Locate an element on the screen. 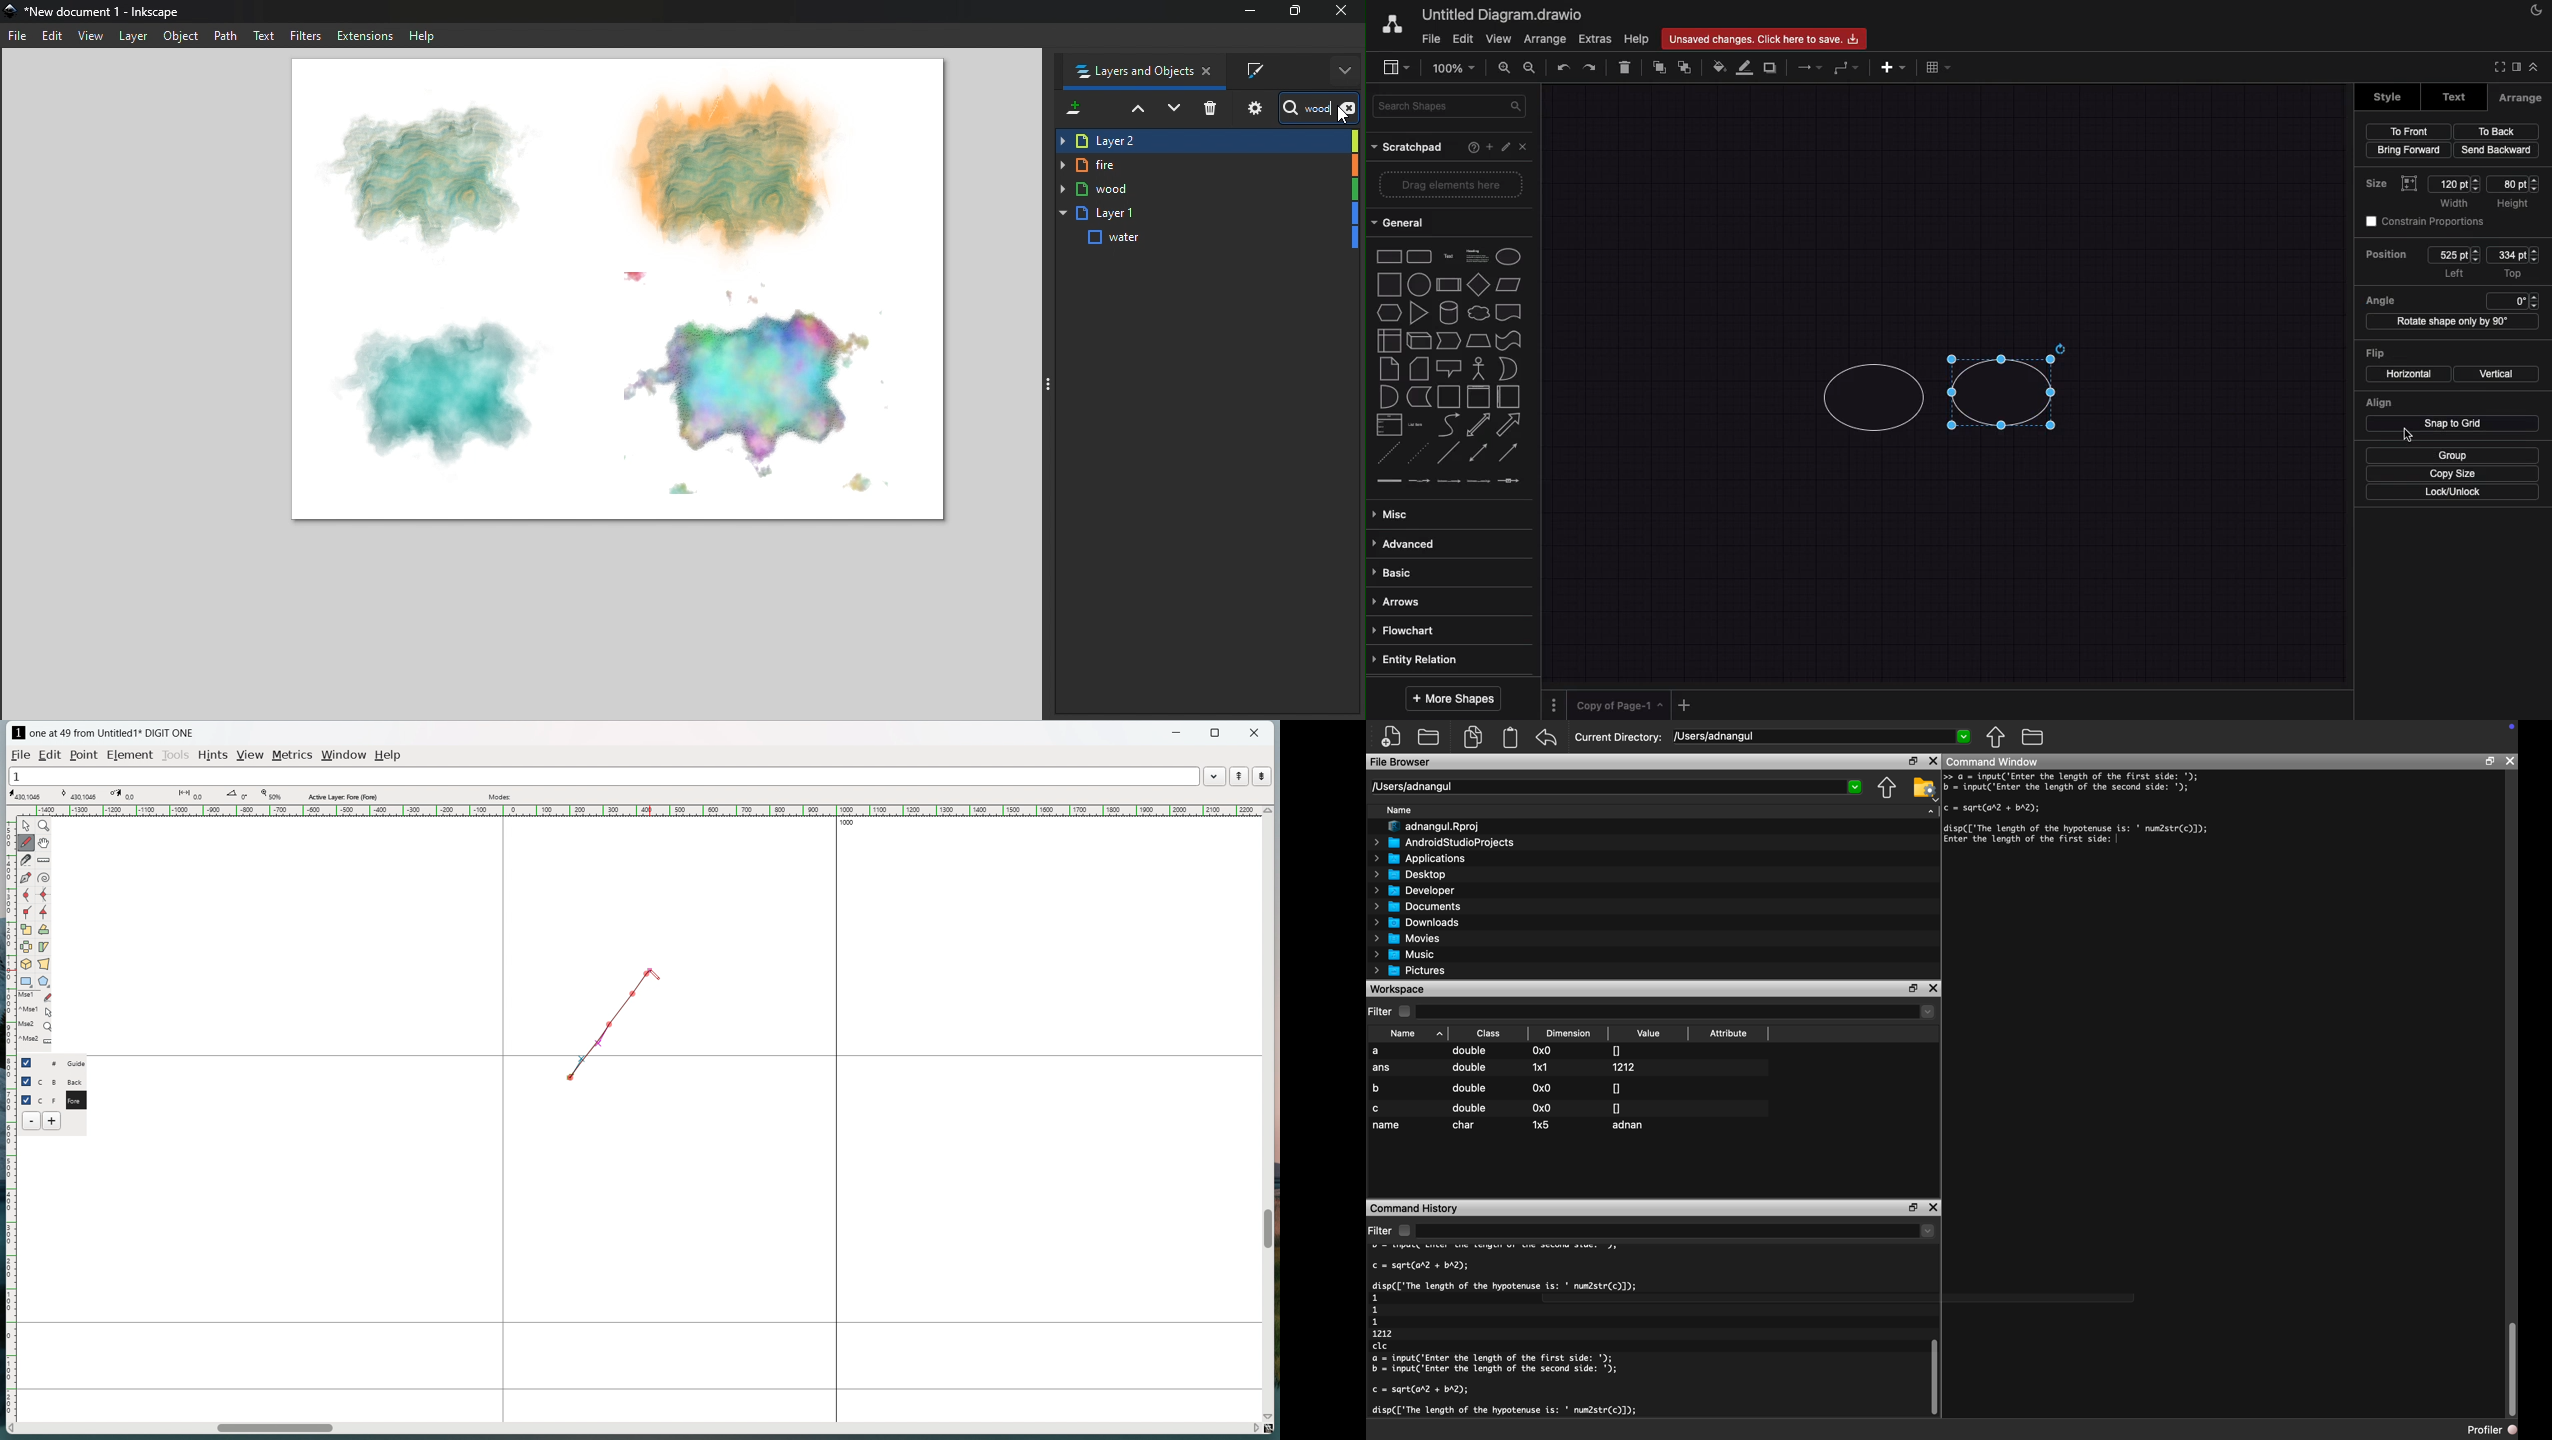 Image resolution: width=2576 pixels, height=1456 pixels. arrange is located at coordinates (2519, 98).